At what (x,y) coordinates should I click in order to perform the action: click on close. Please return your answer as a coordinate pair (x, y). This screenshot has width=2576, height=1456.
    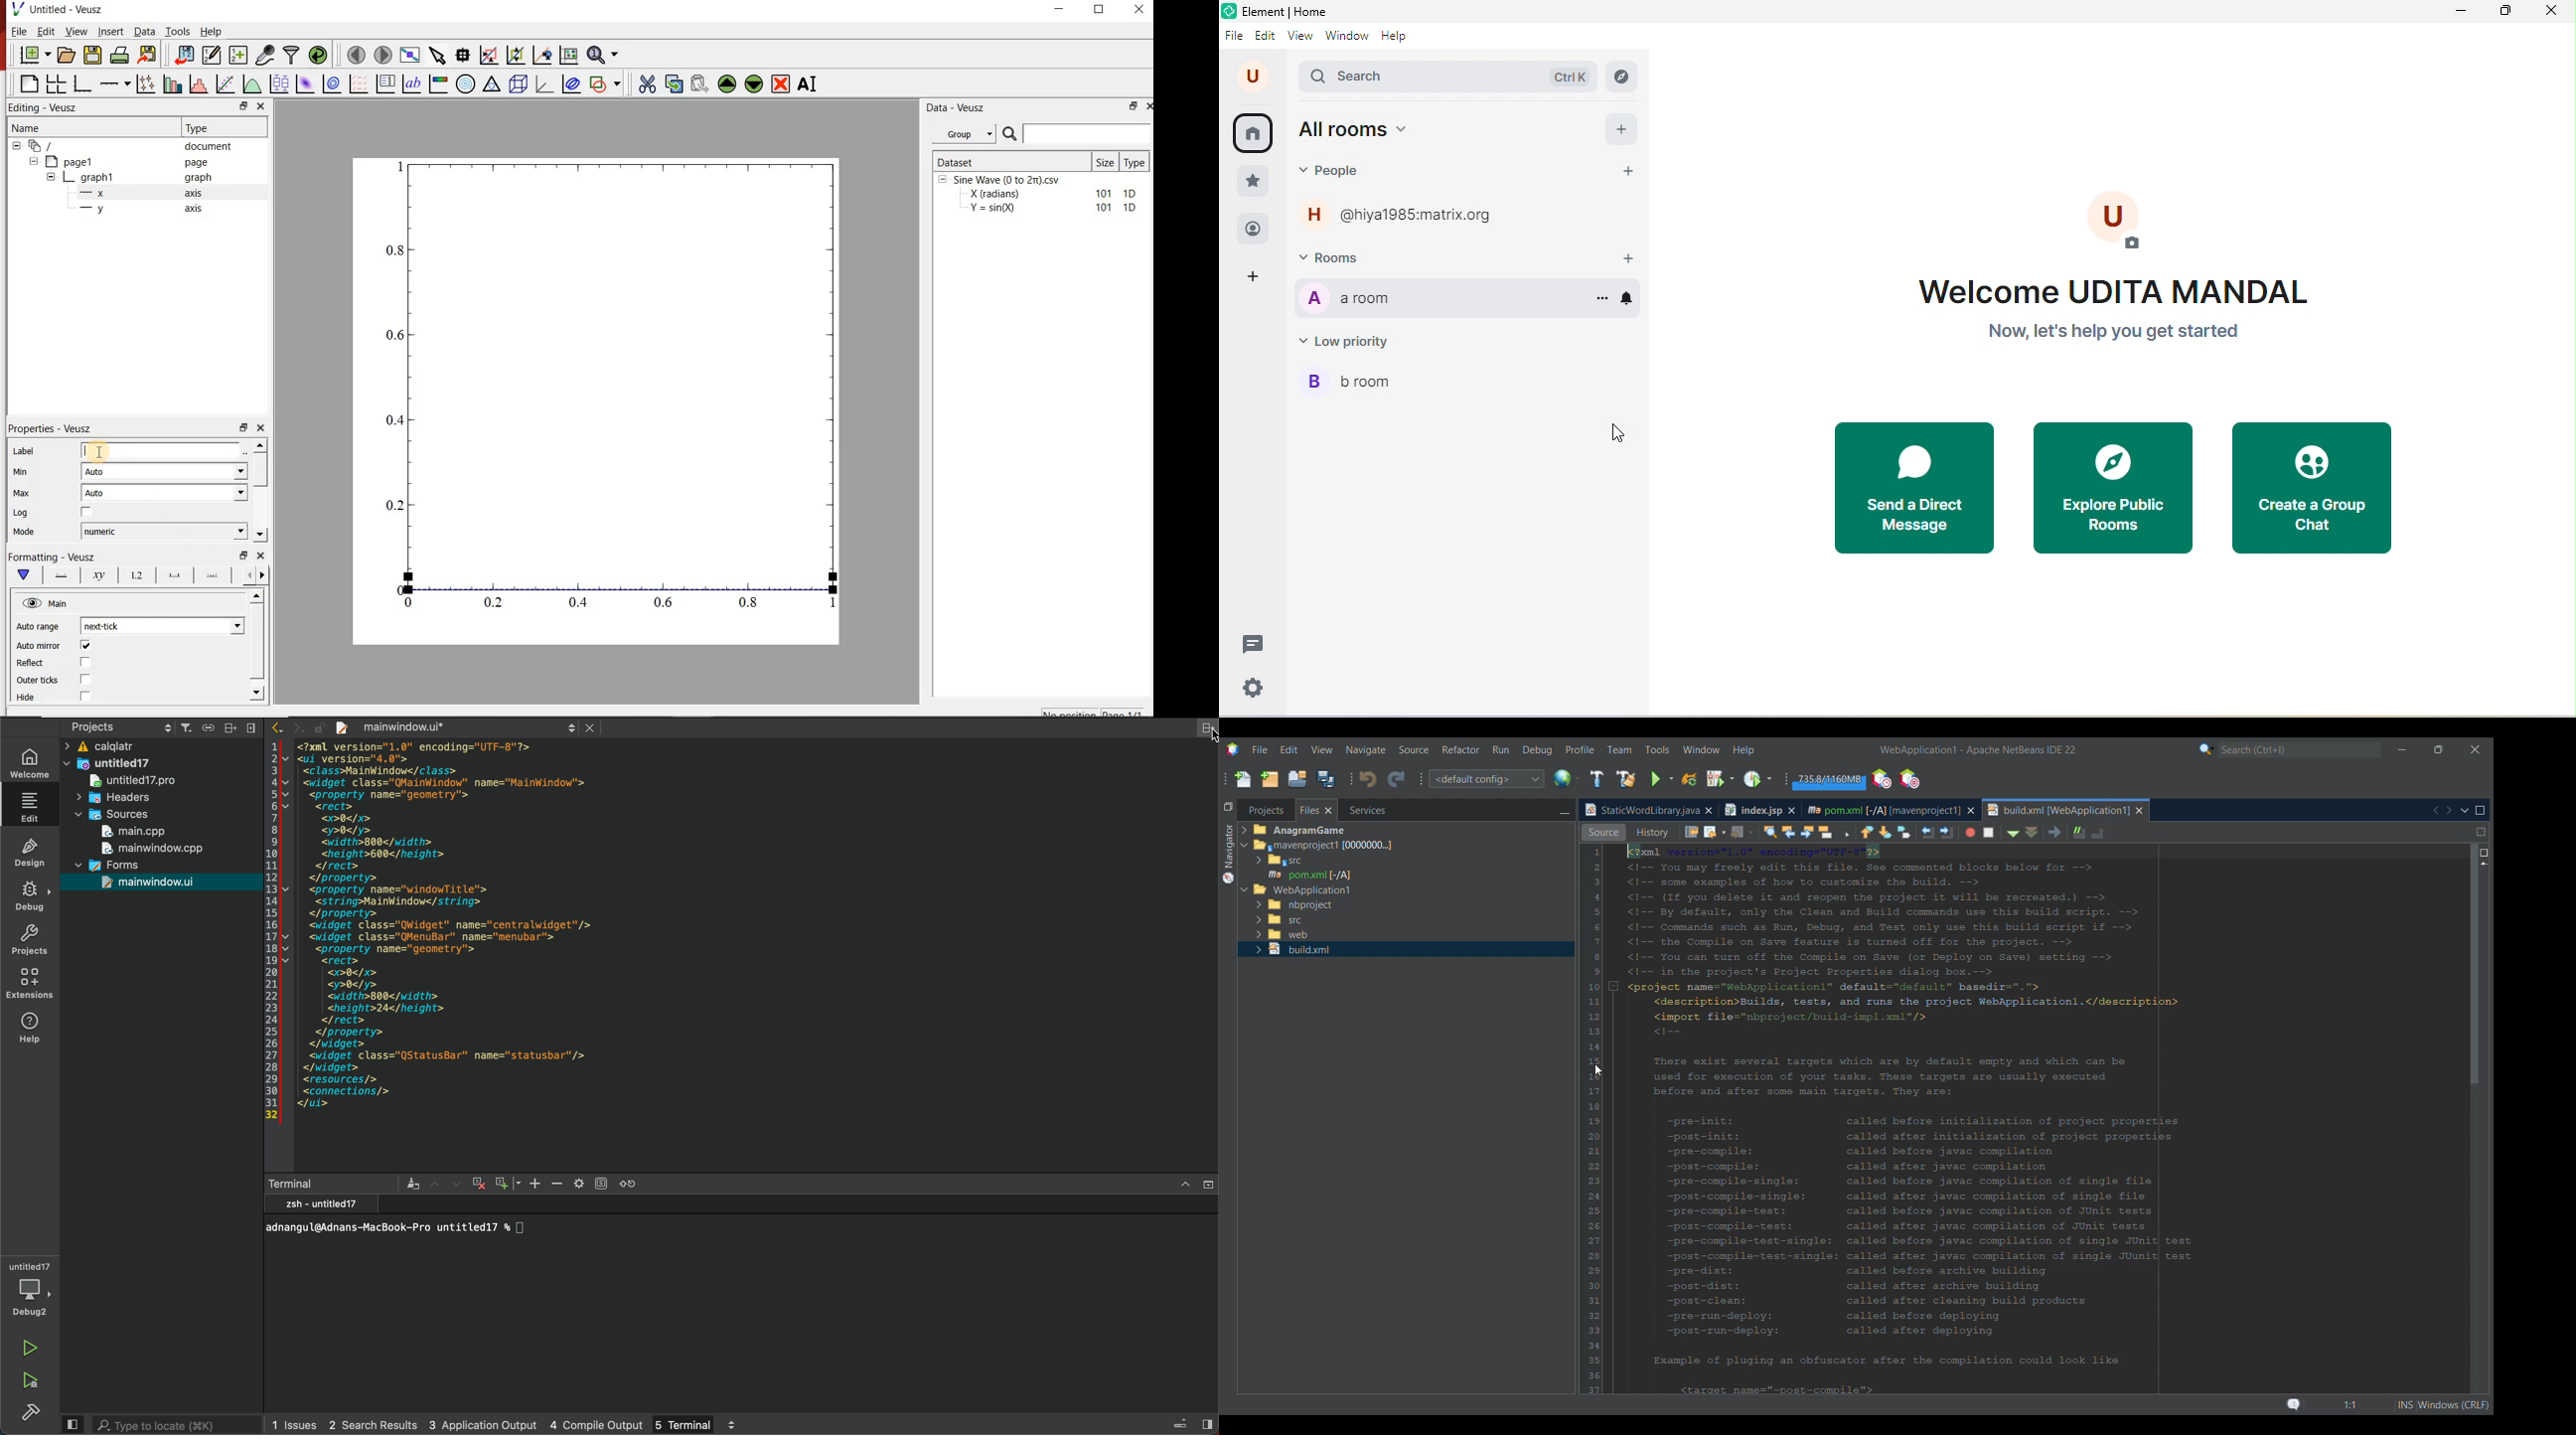
    Looking at the image, I should click on (2550, 11).